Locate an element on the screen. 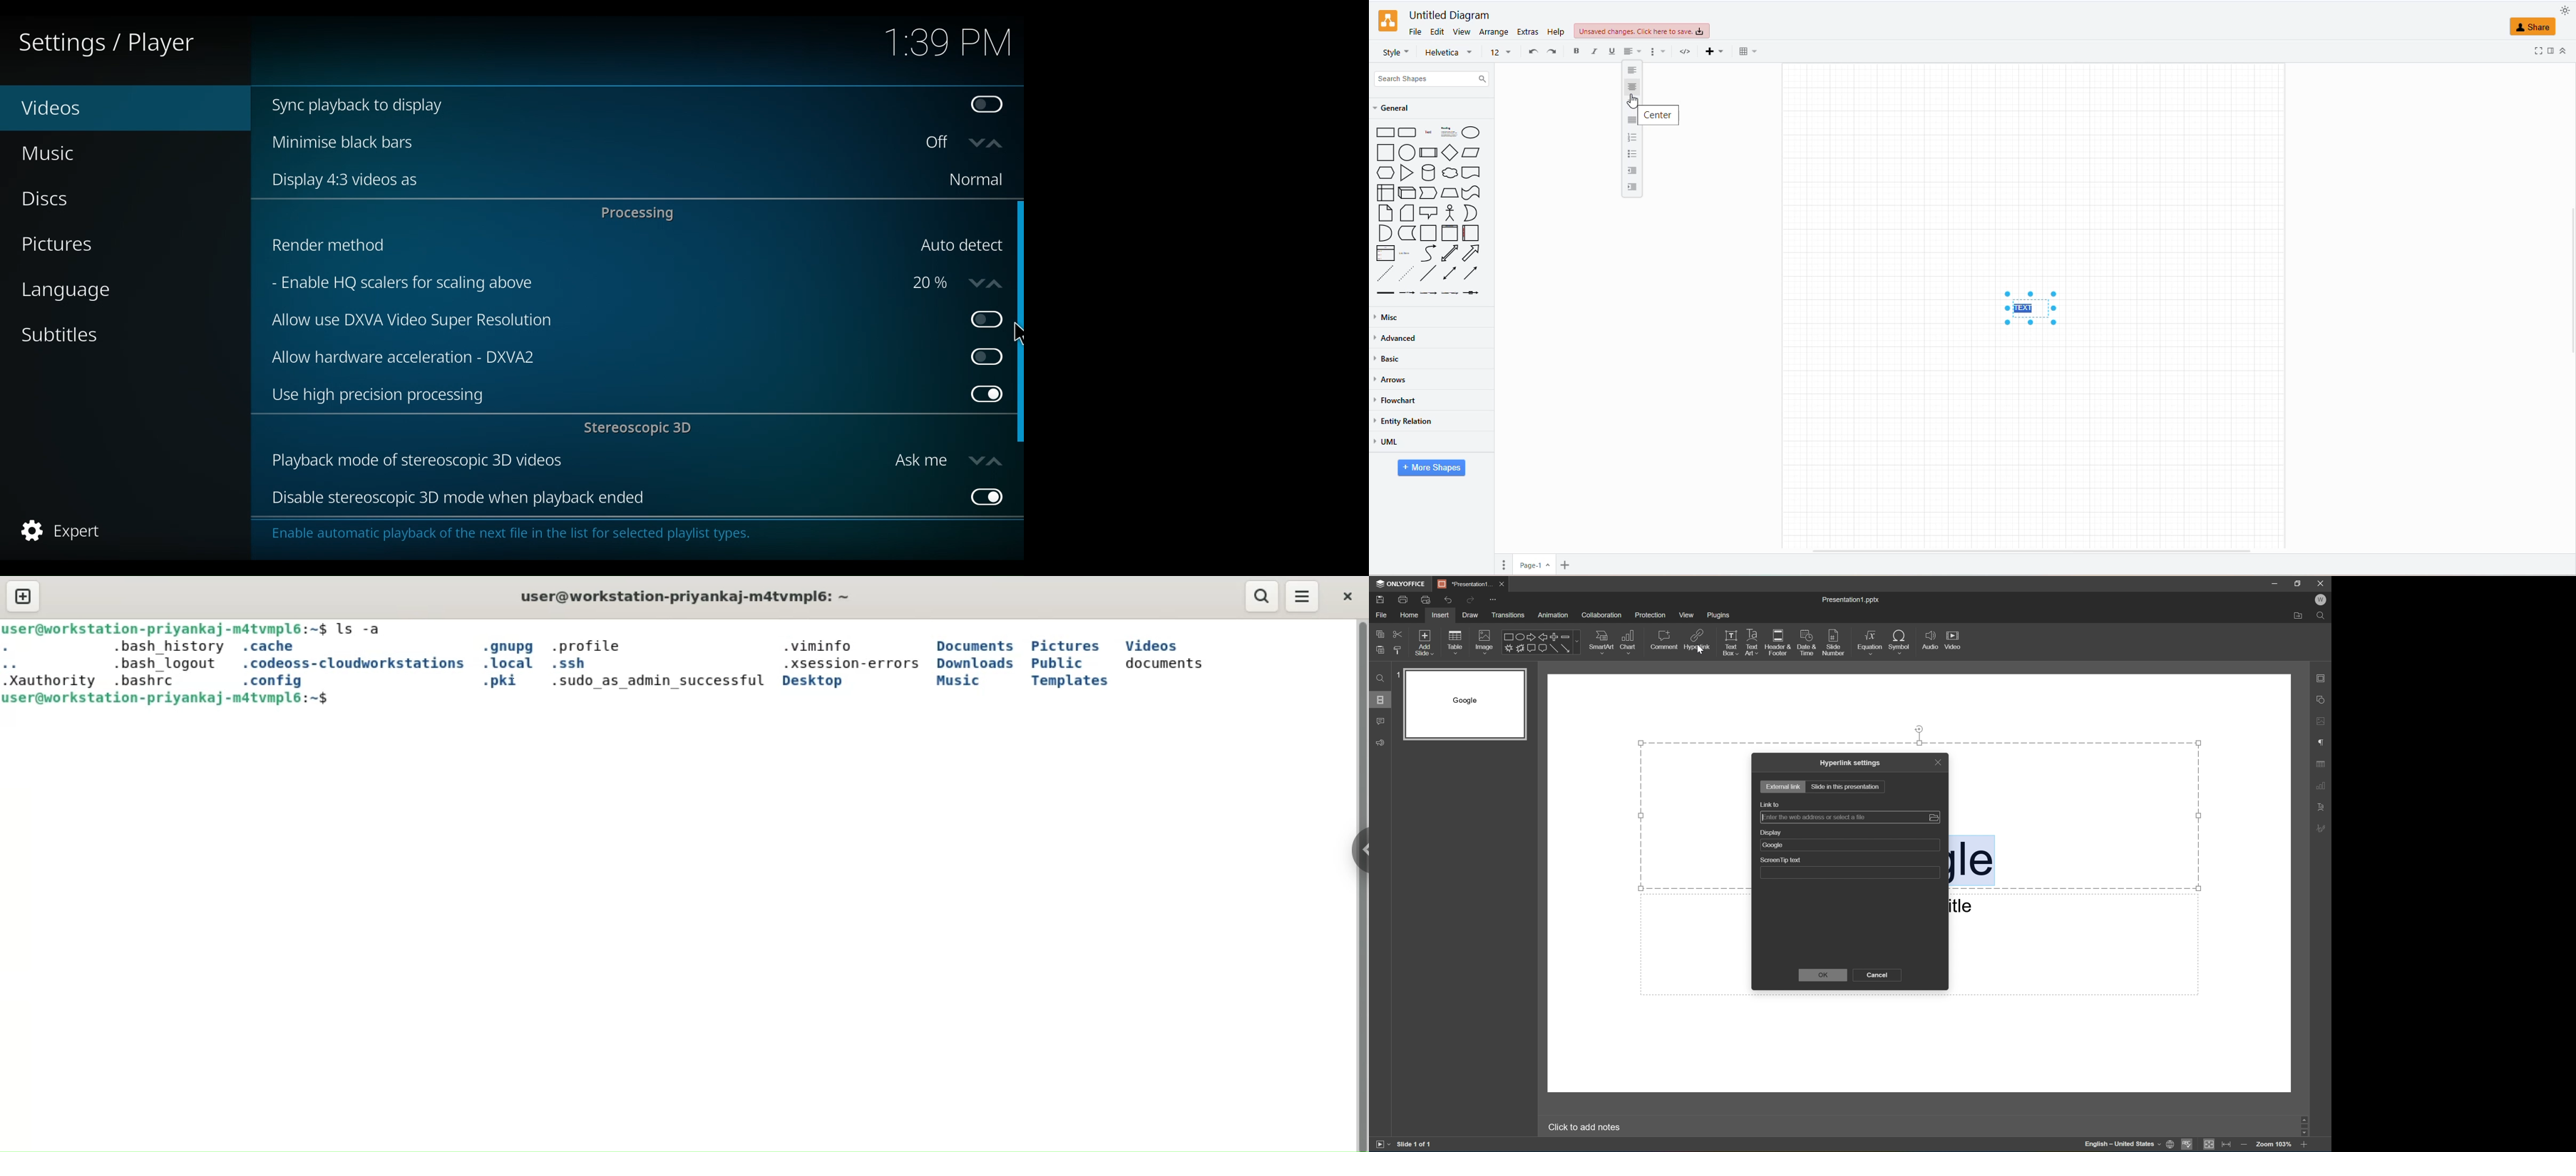 This screenshot has height=1176, width=2576. Shape settings is located at coordinates (2322, 700).